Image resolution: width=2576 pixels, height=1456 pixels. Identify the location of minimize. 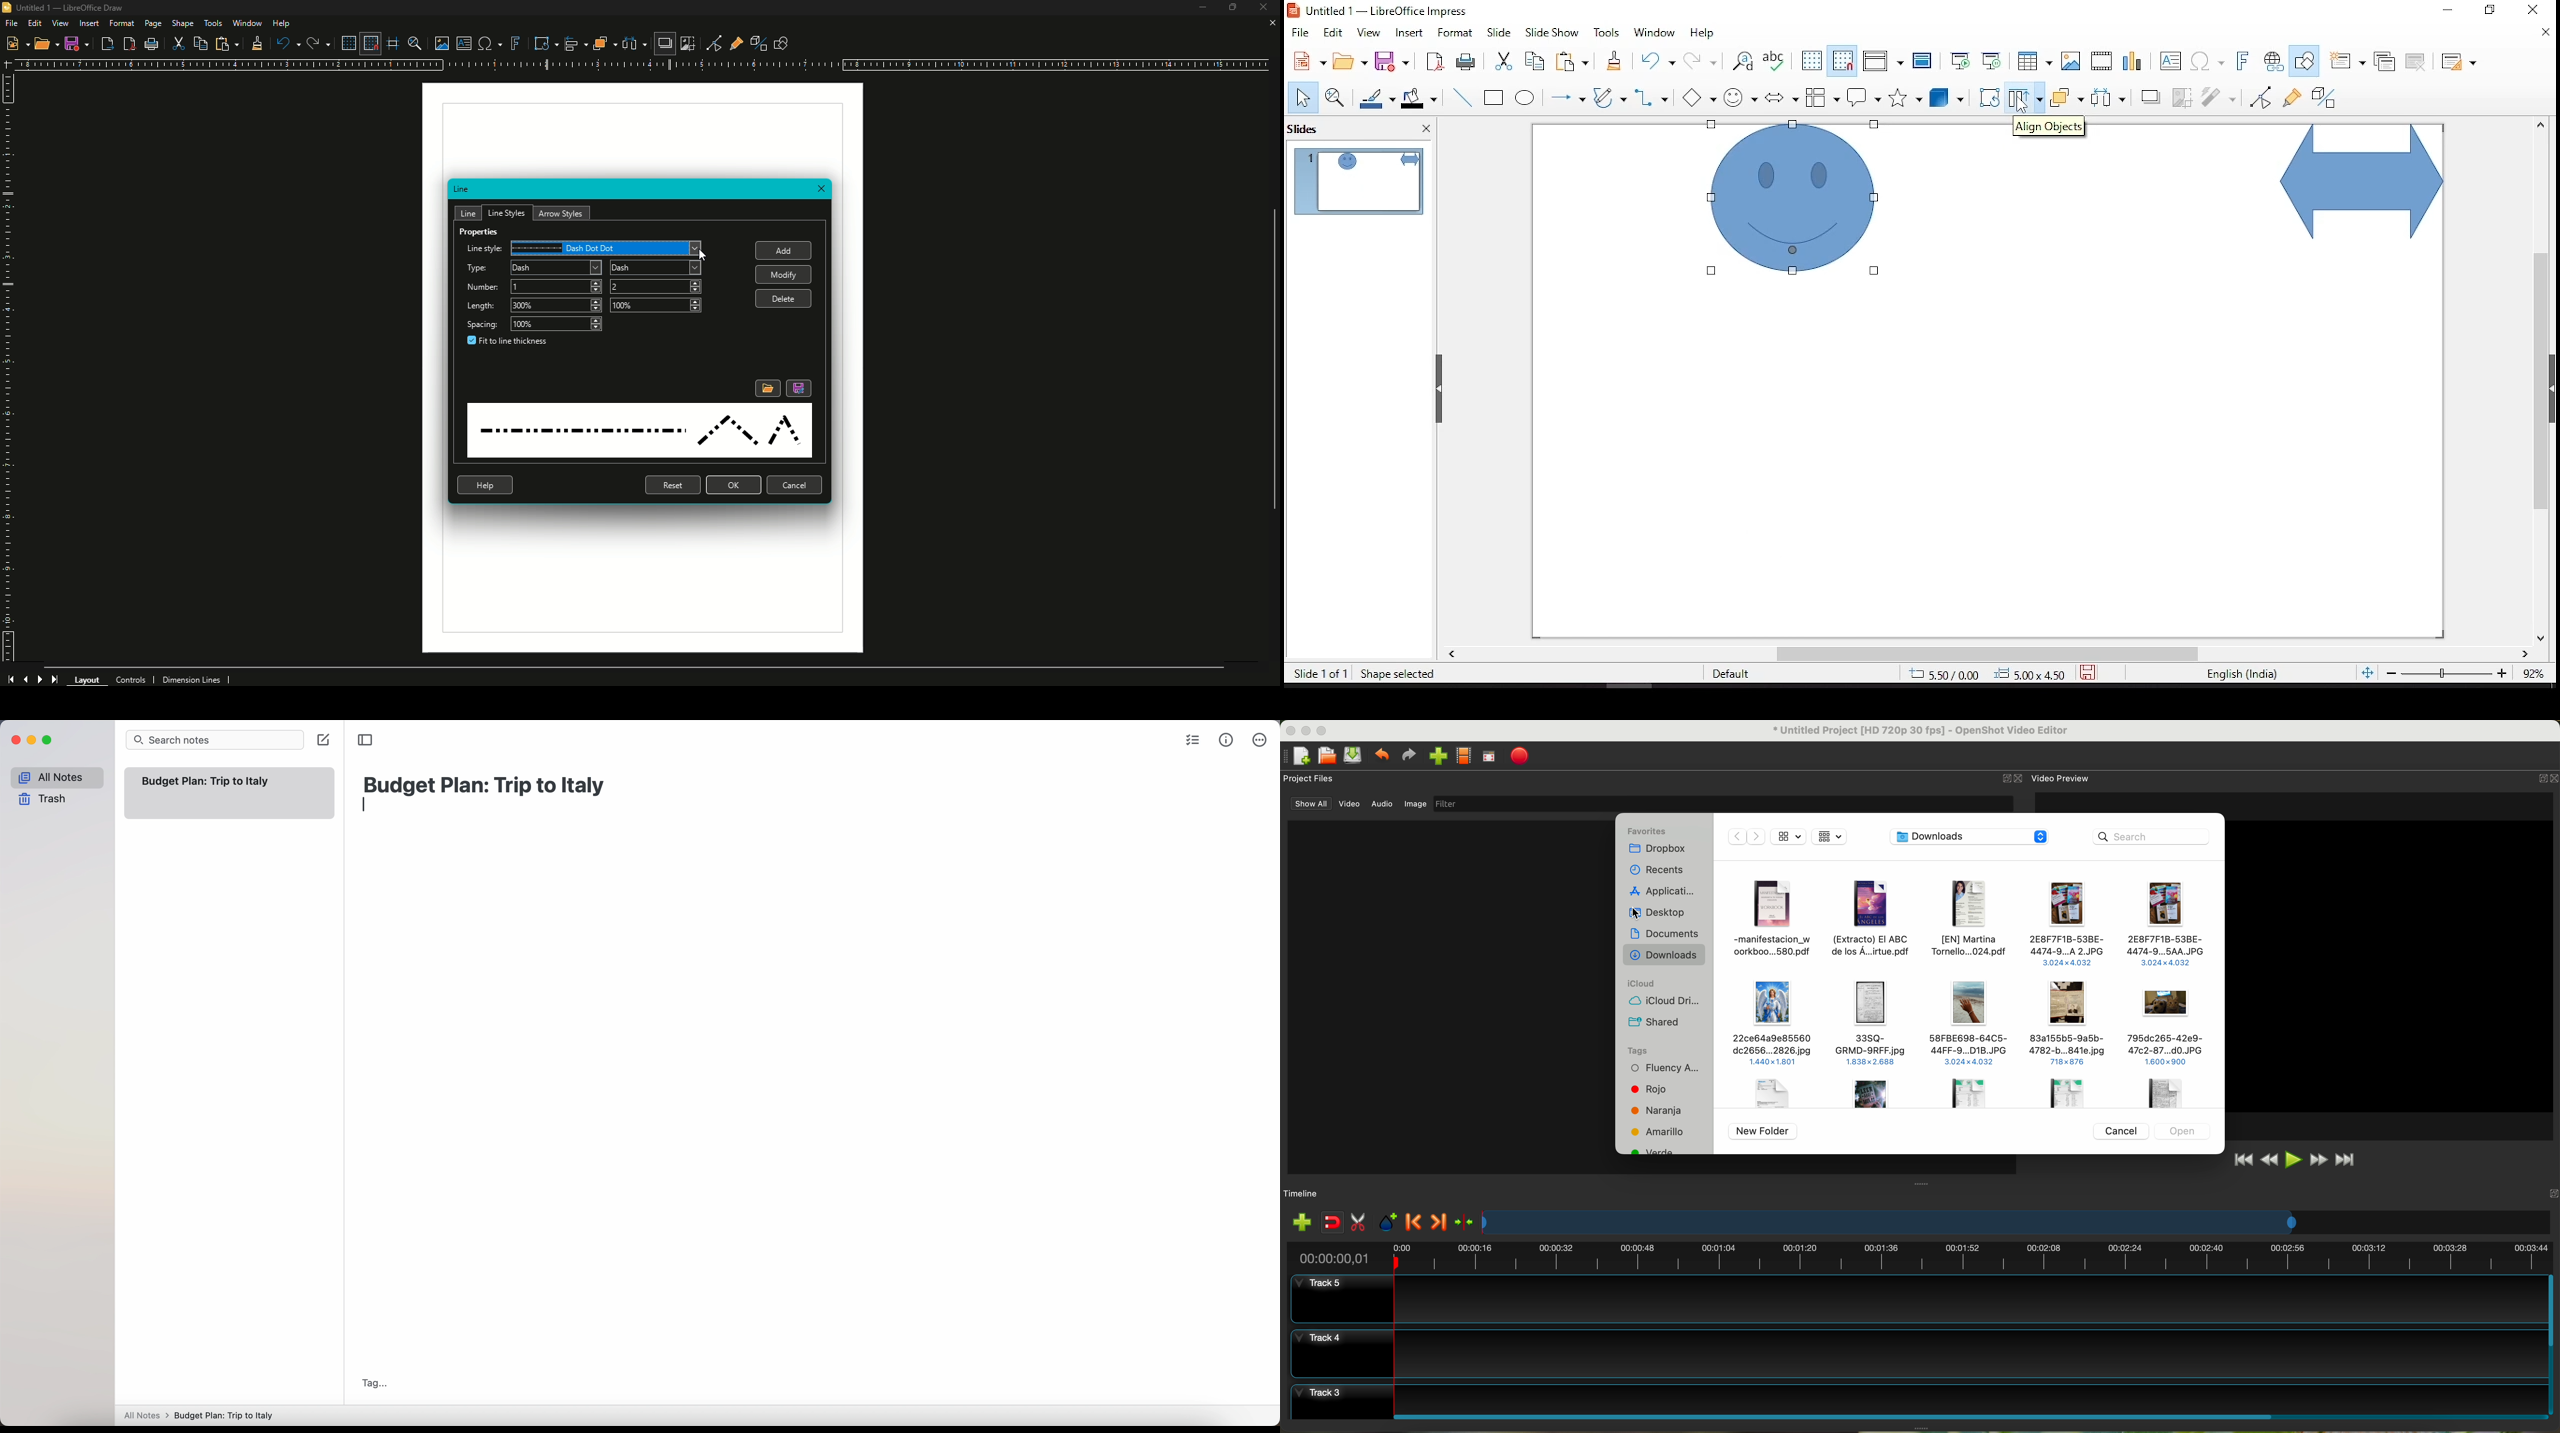
(2449, 8).